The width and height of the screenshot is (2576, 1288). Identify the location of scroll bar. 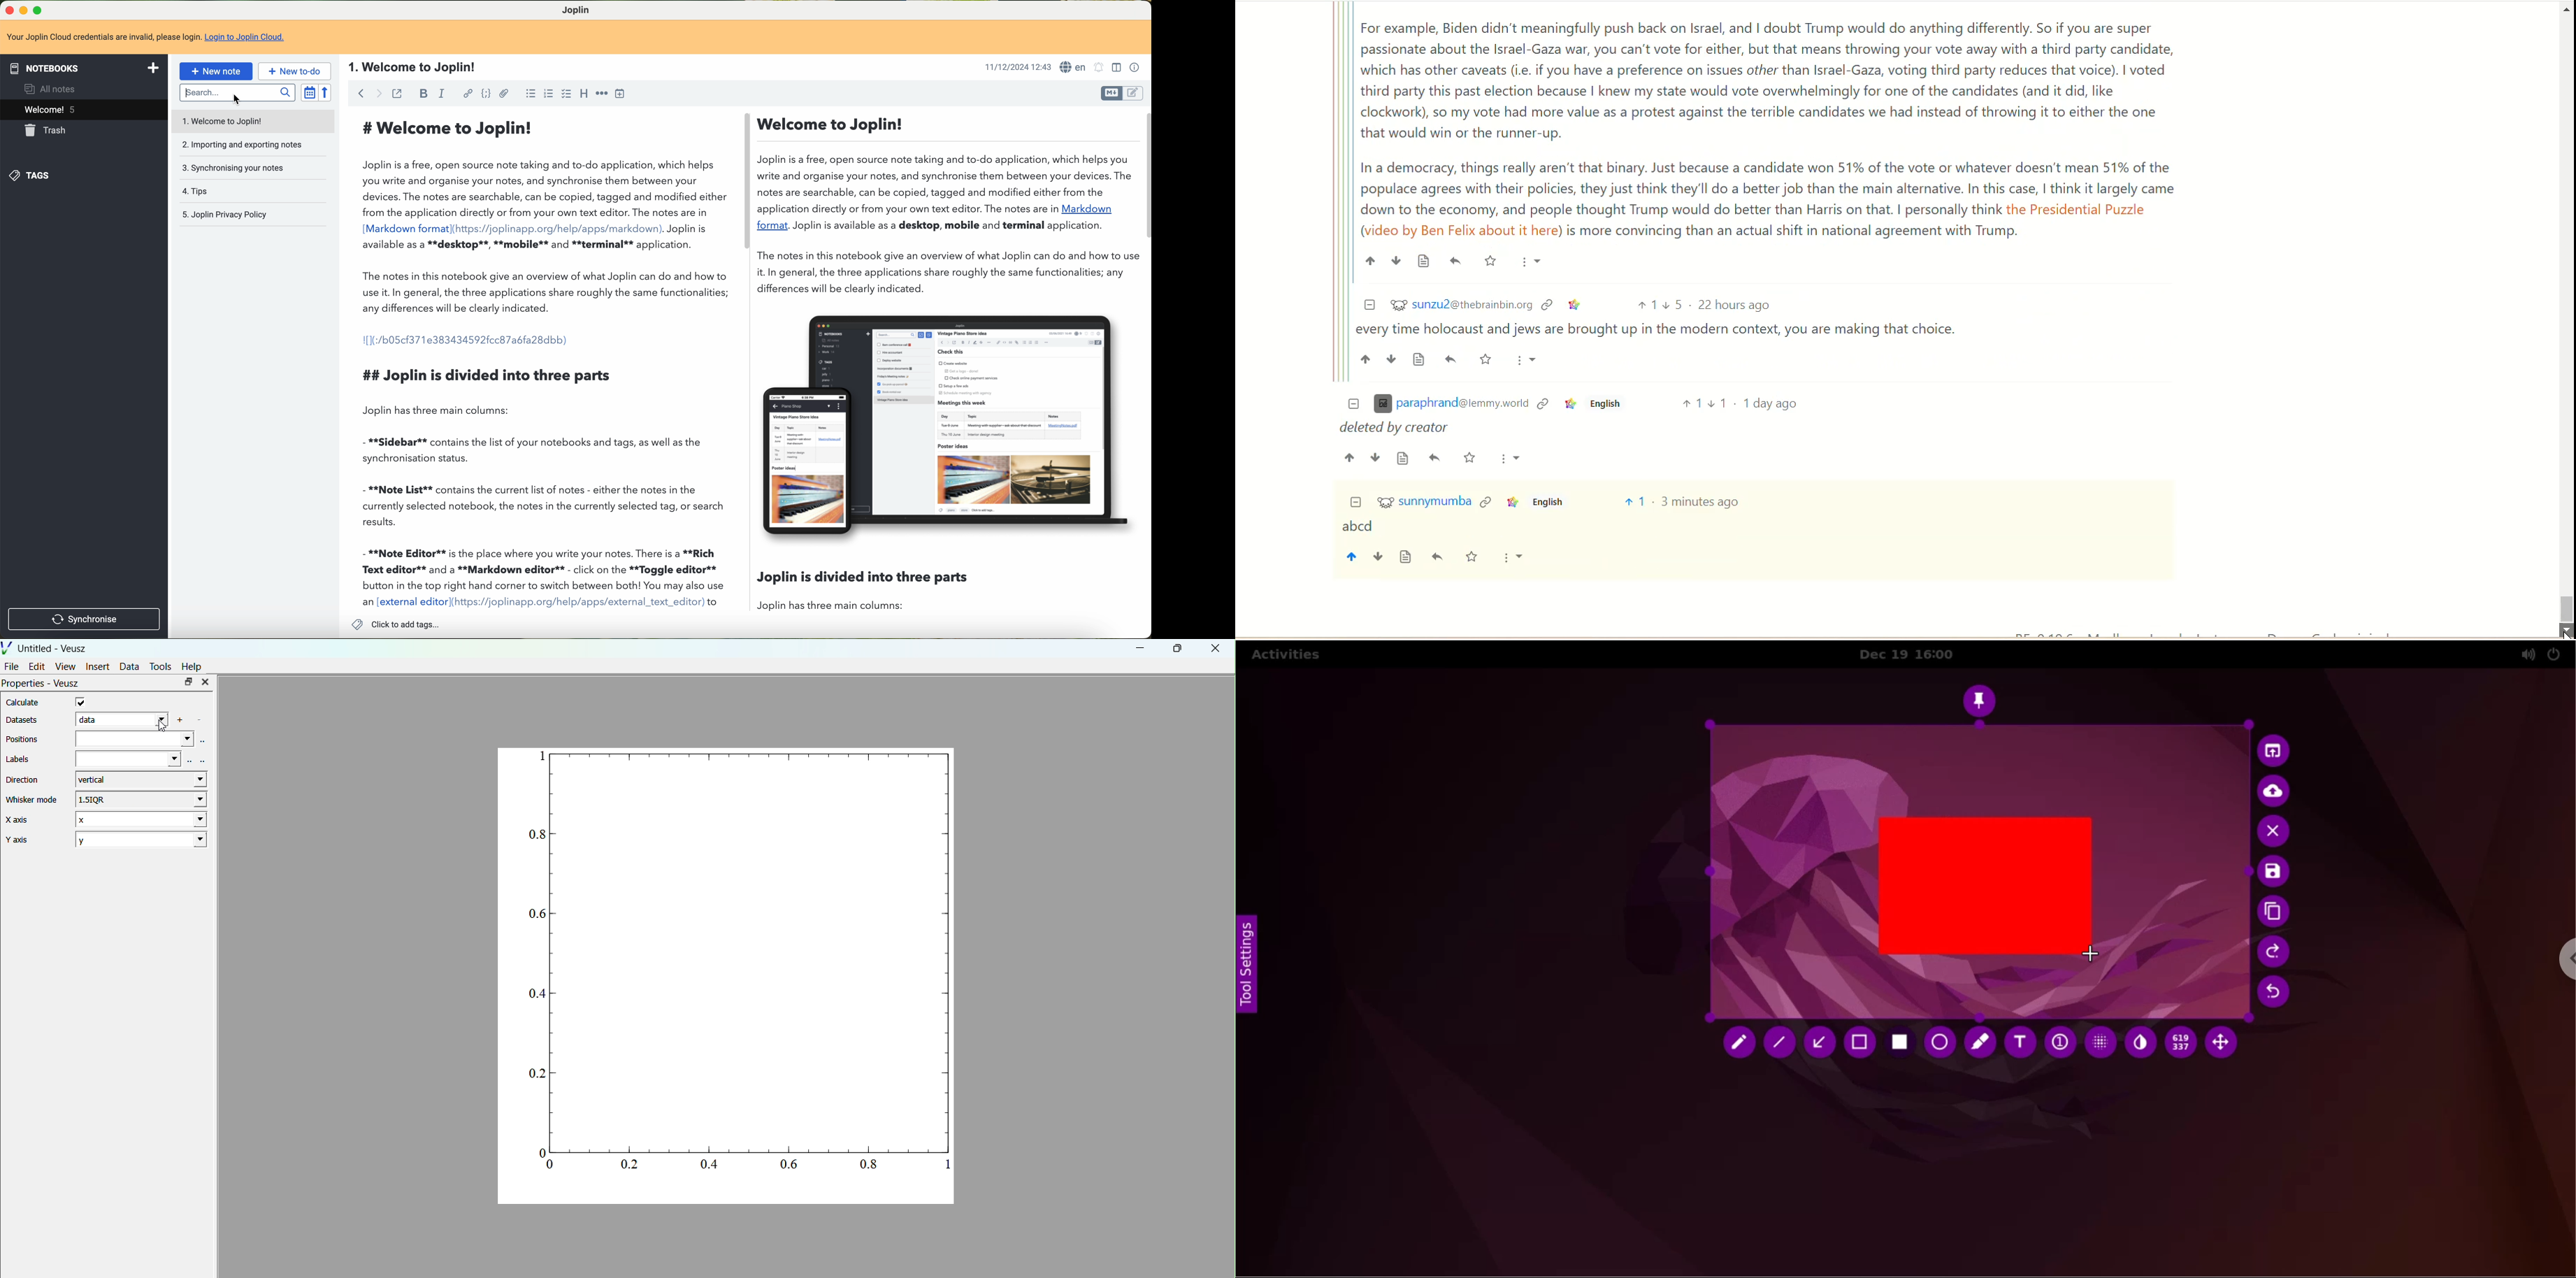
(1145, 176).